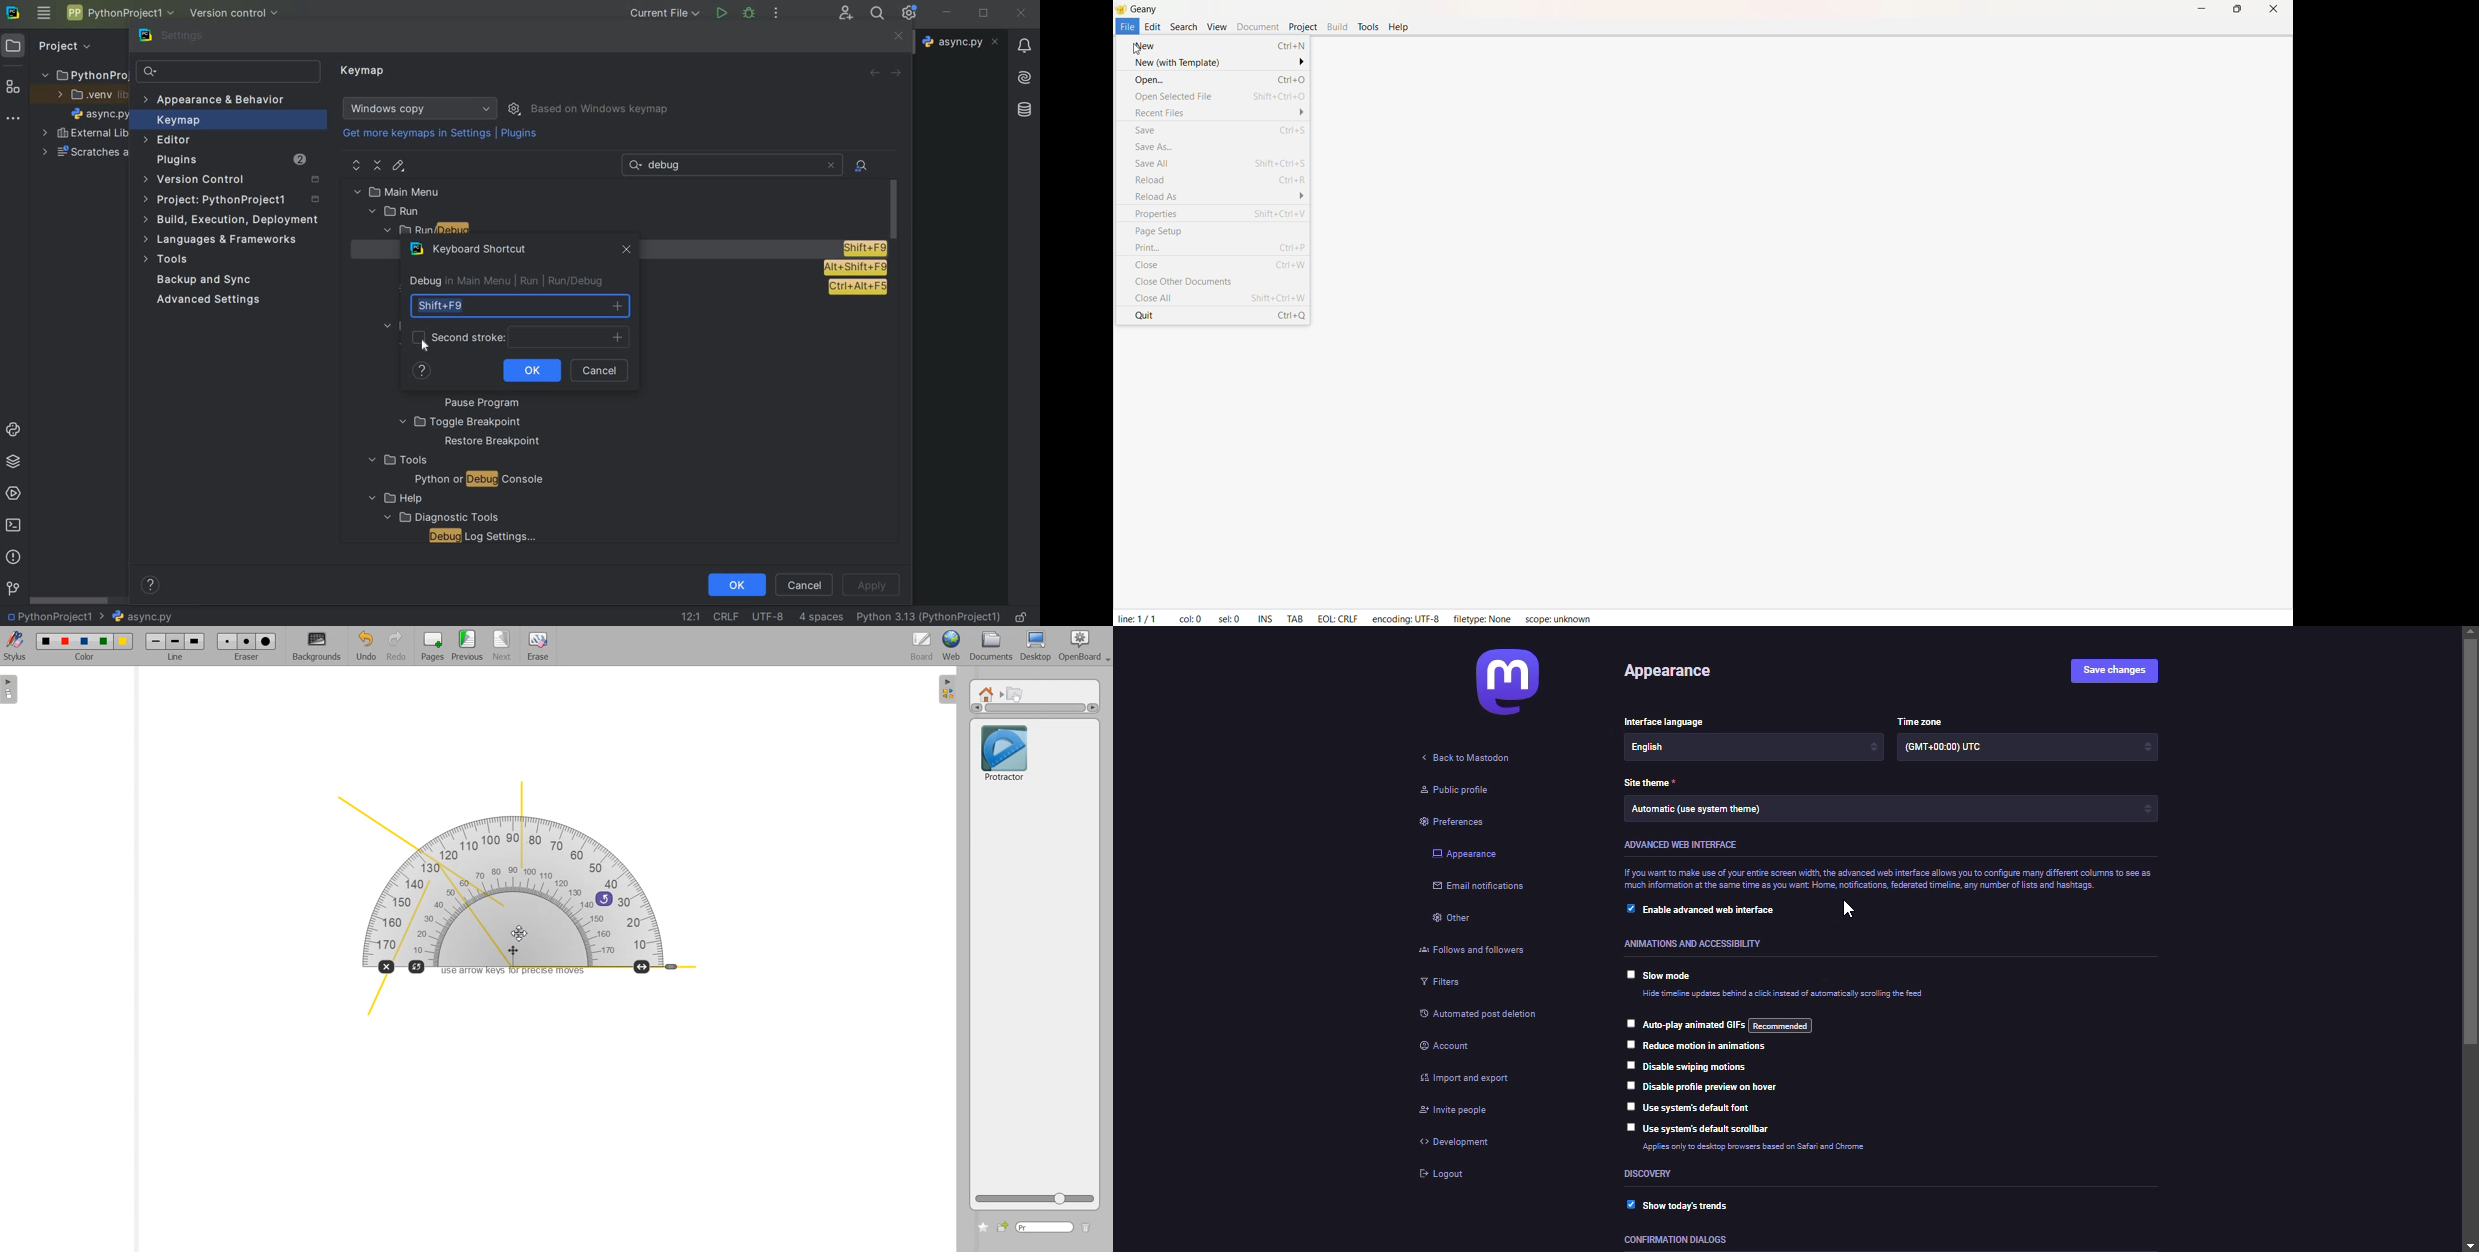 This screenshot has height=1260, width=2492. I want to click on shift+F9, so click(520, 306).